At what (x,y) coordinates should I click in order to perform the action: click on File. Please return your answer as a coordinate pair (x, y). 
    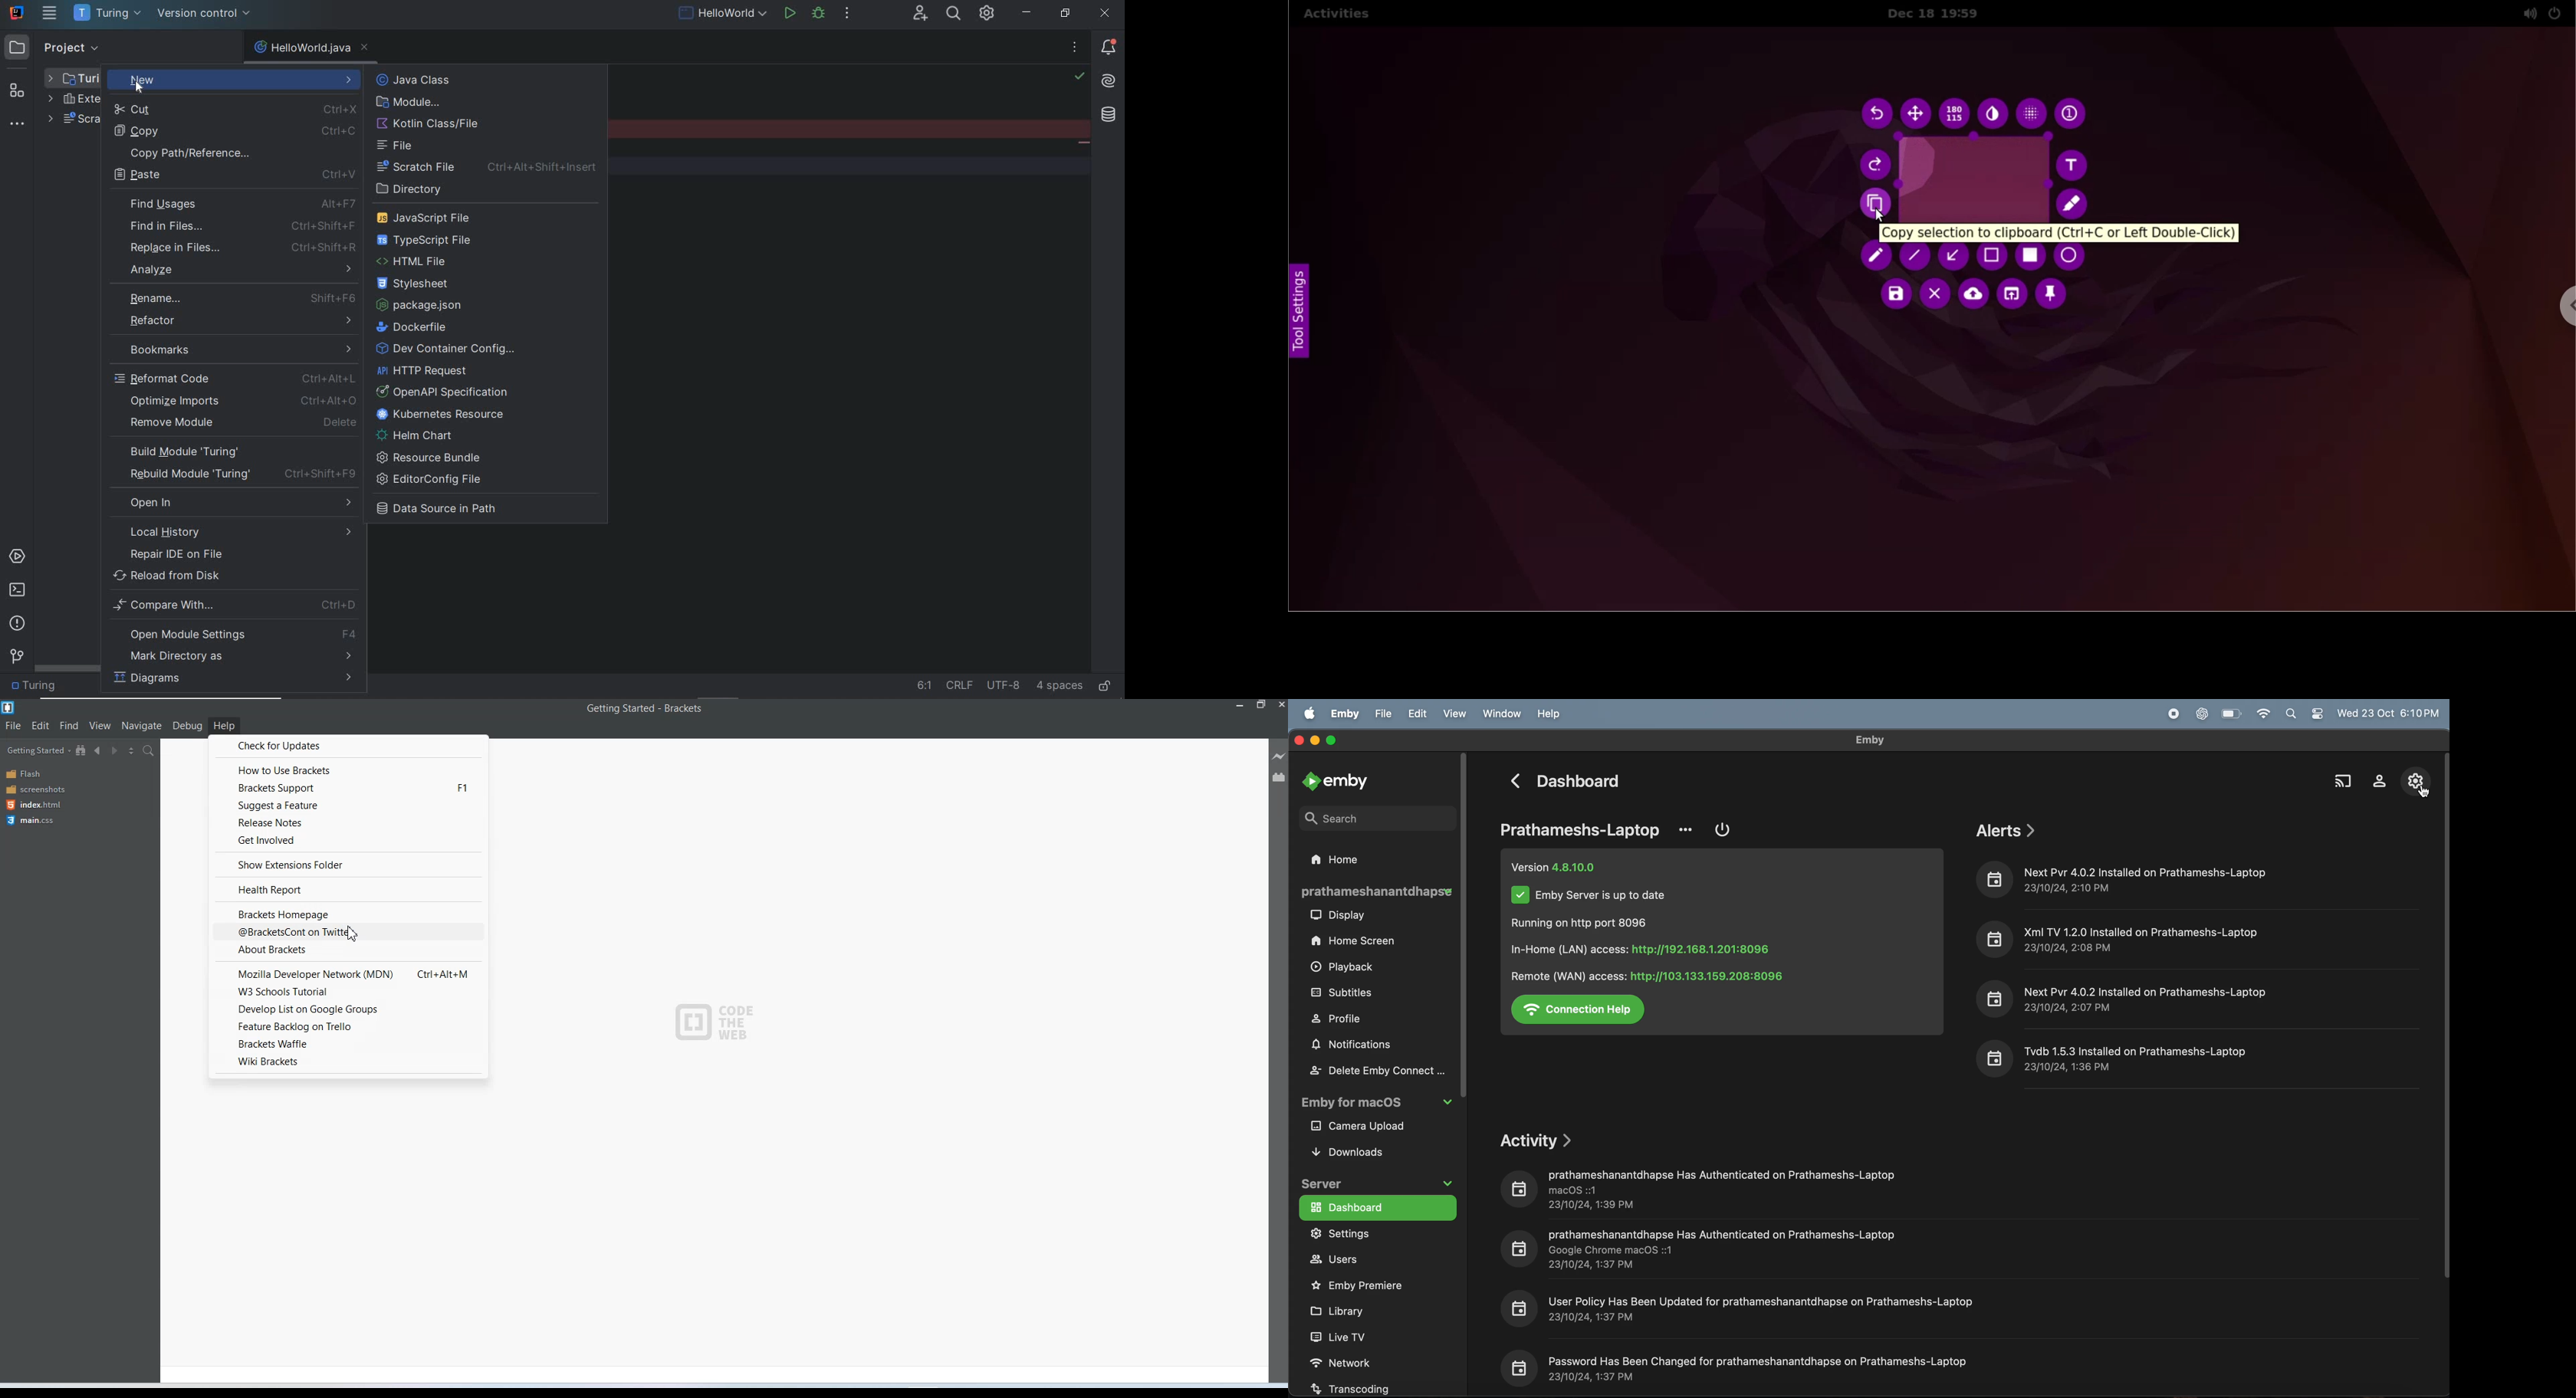
    Looking at the image, I should click on (13, 725).